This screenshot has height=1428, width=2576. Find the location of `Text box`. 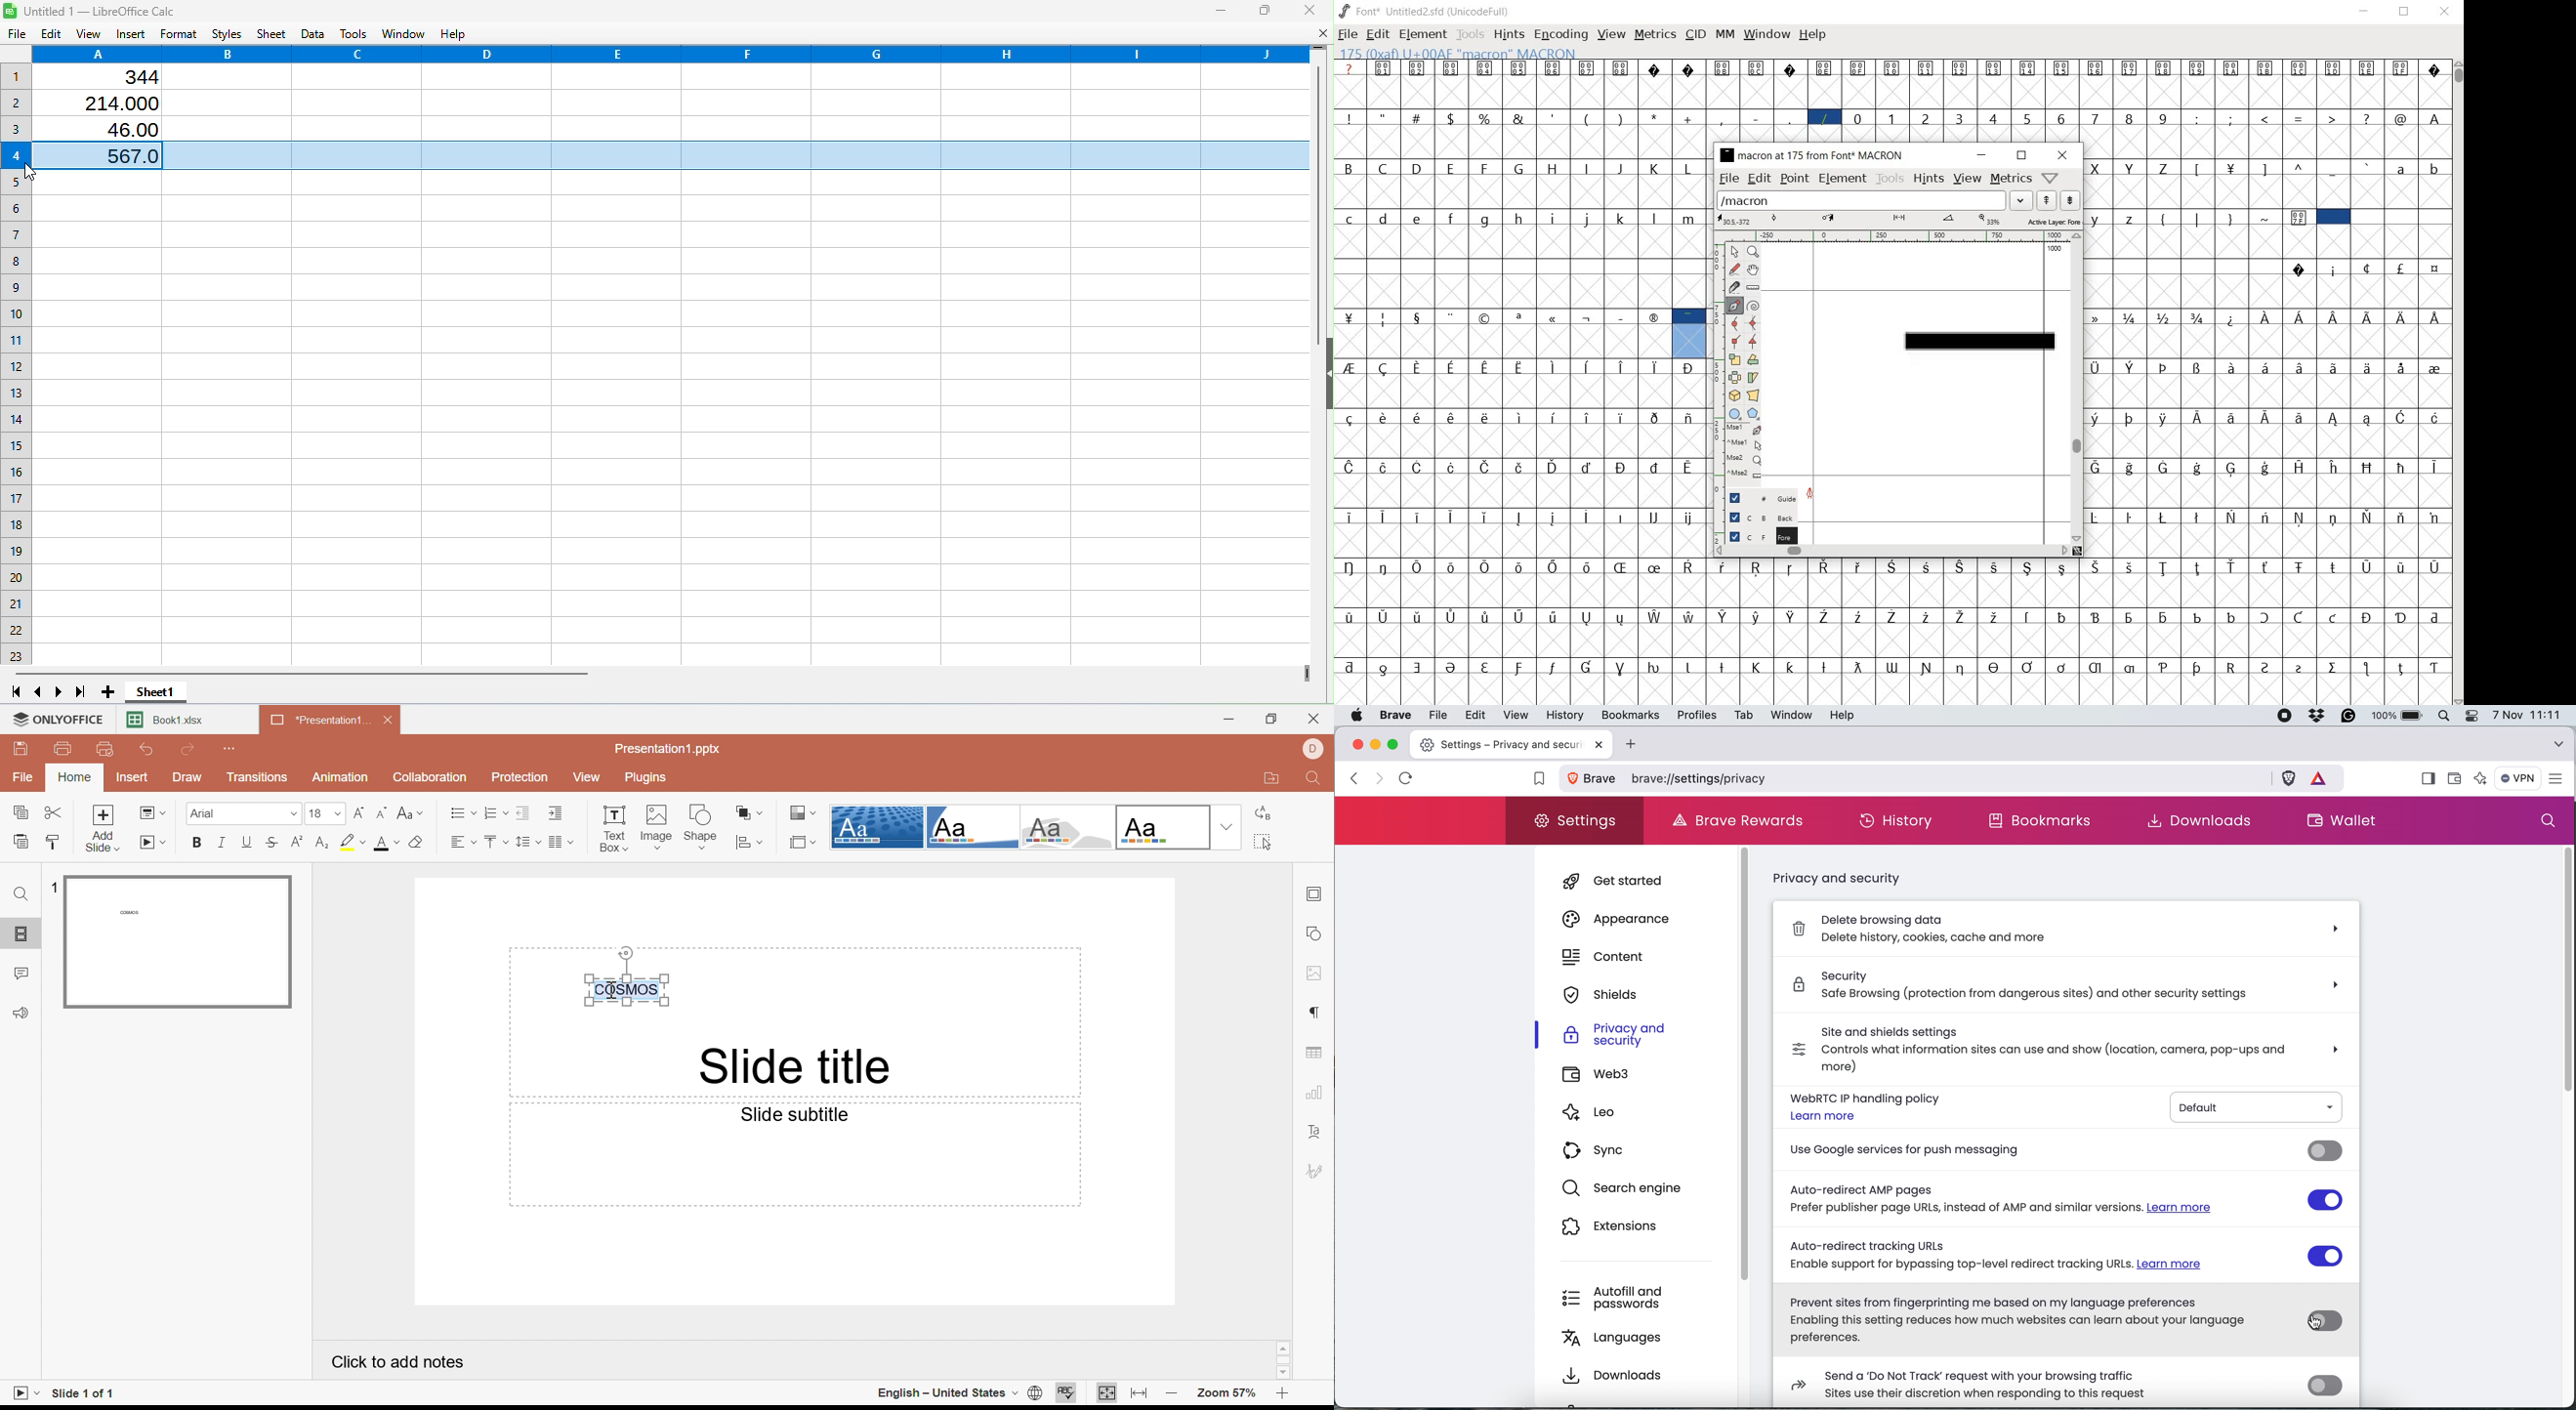

Text box is located at coordinates (613, 827).